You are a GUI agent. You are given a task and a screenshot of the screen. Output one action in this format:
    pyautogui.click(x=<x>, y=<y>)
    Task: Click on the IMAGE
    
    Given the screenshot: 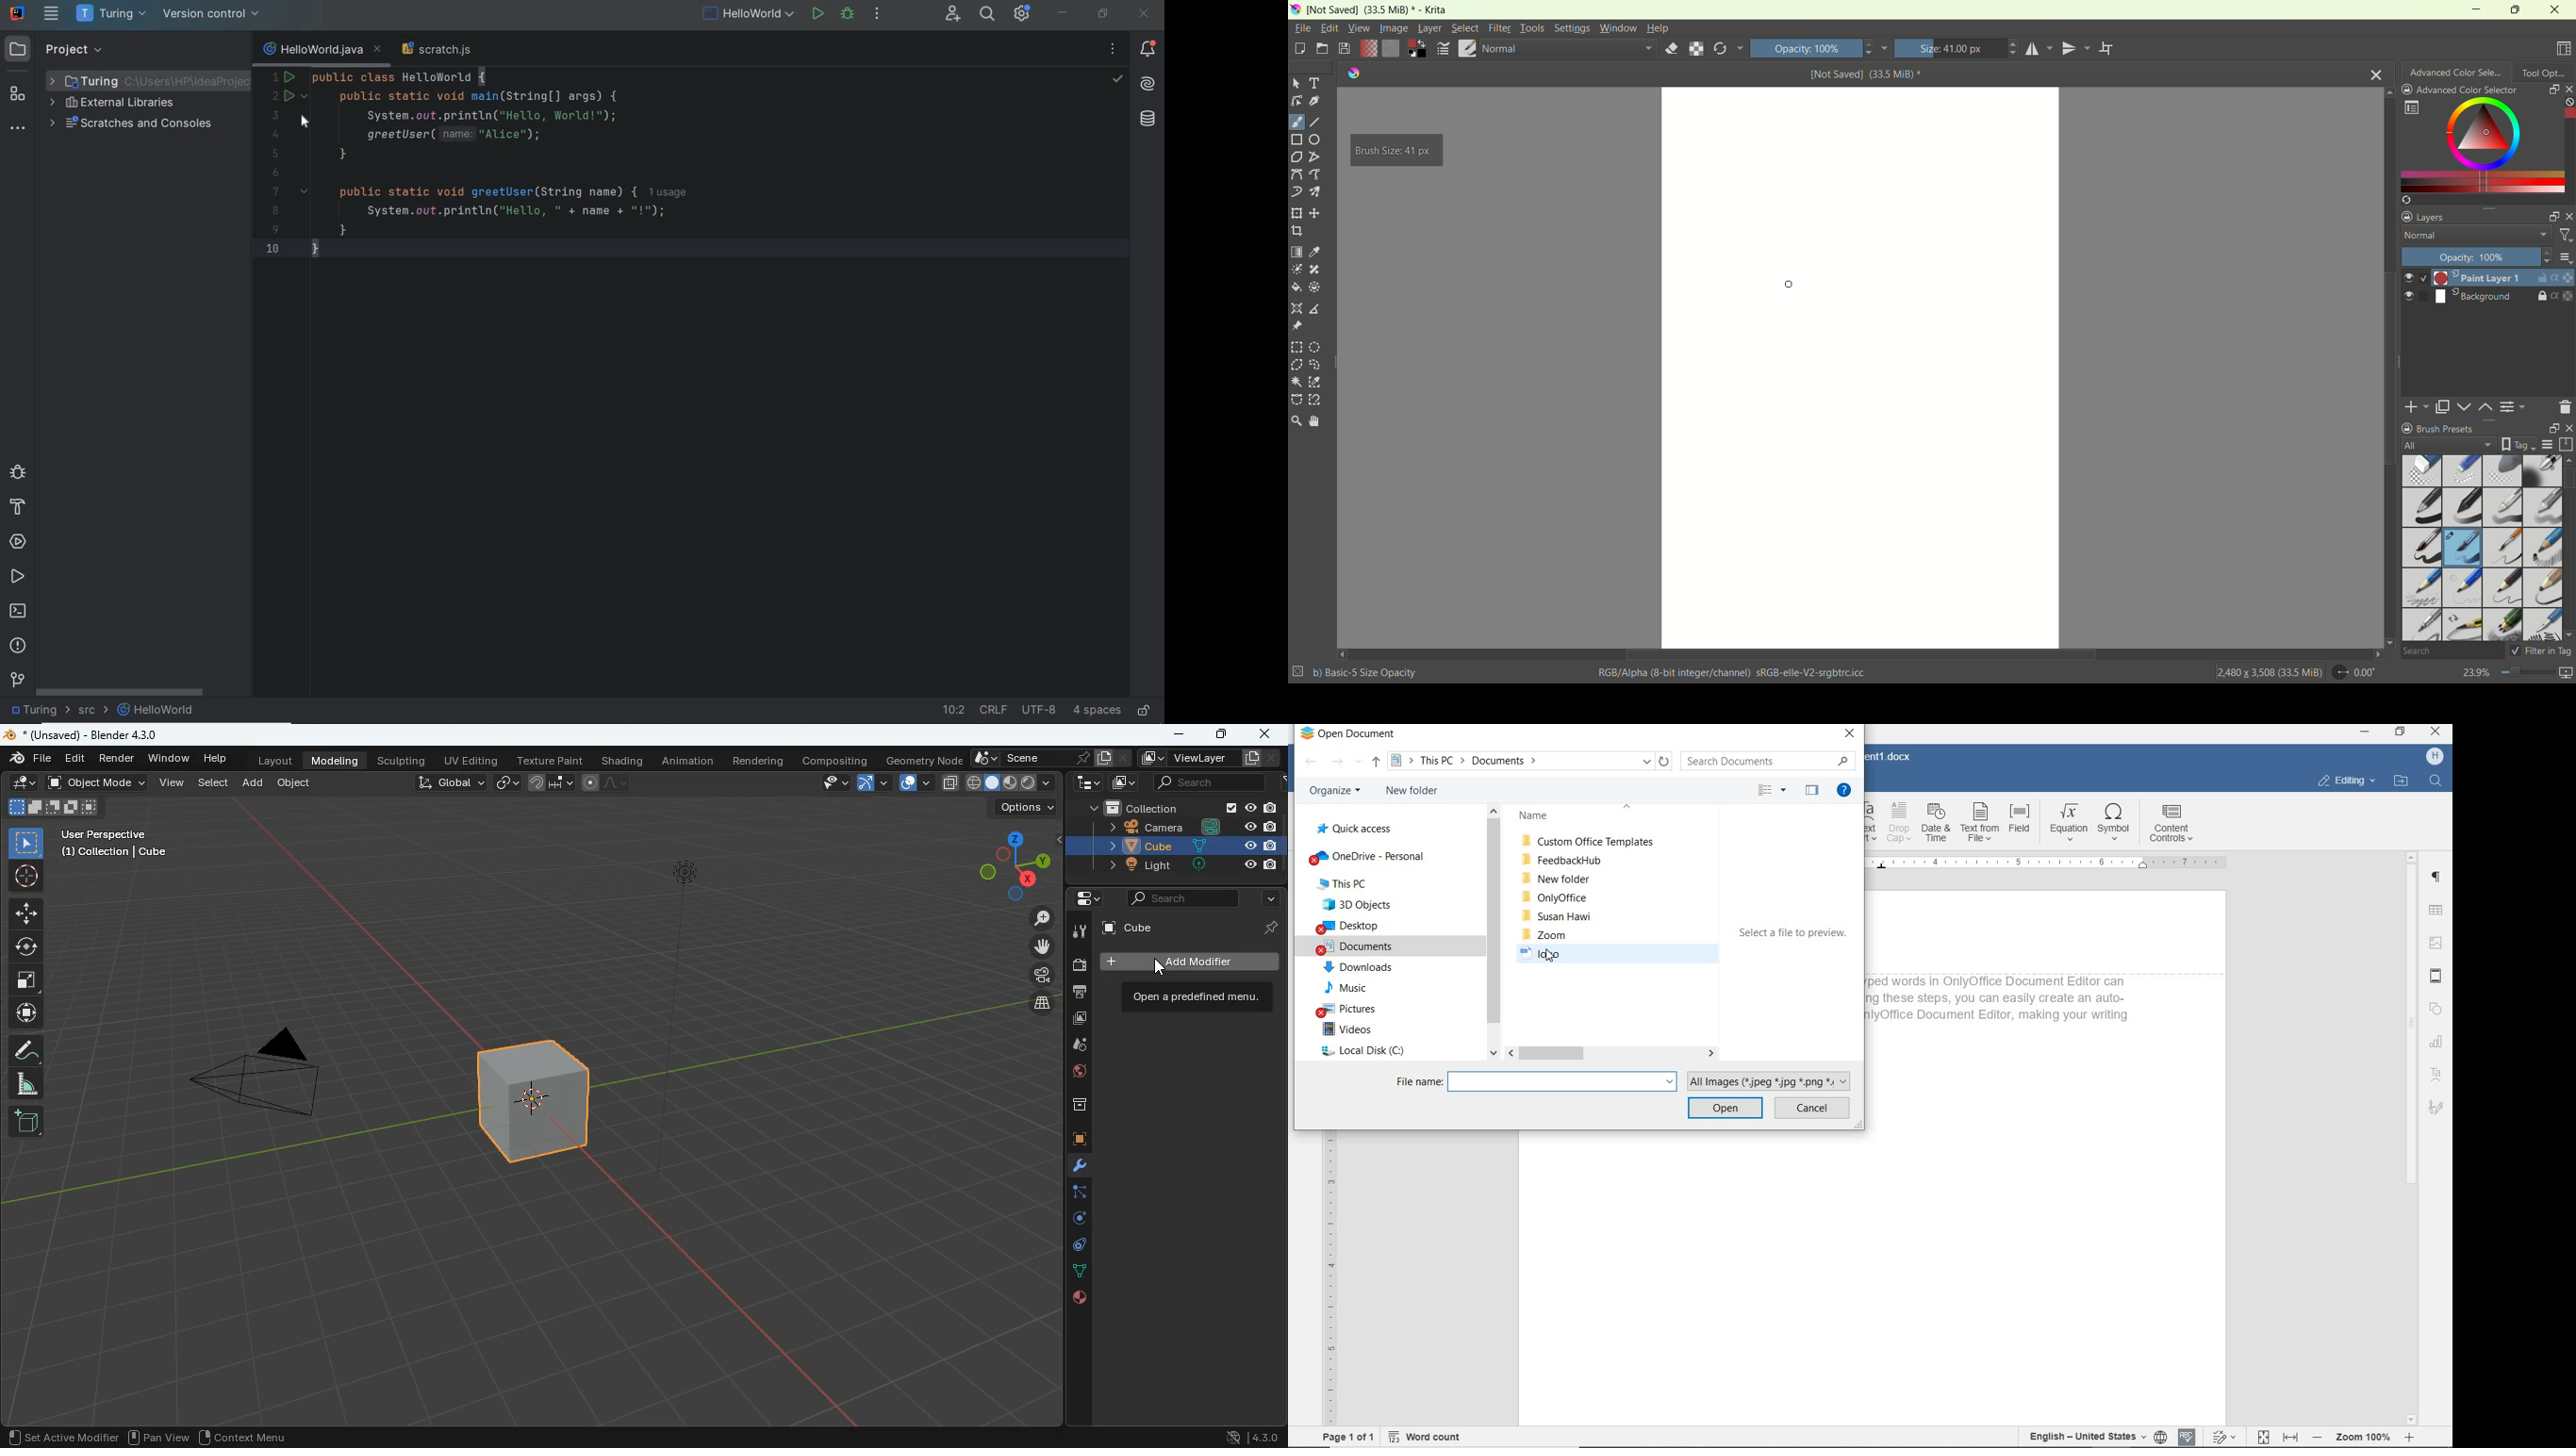 What is the action you would take?
    pyautogui.click(x=2436, y=943)
    